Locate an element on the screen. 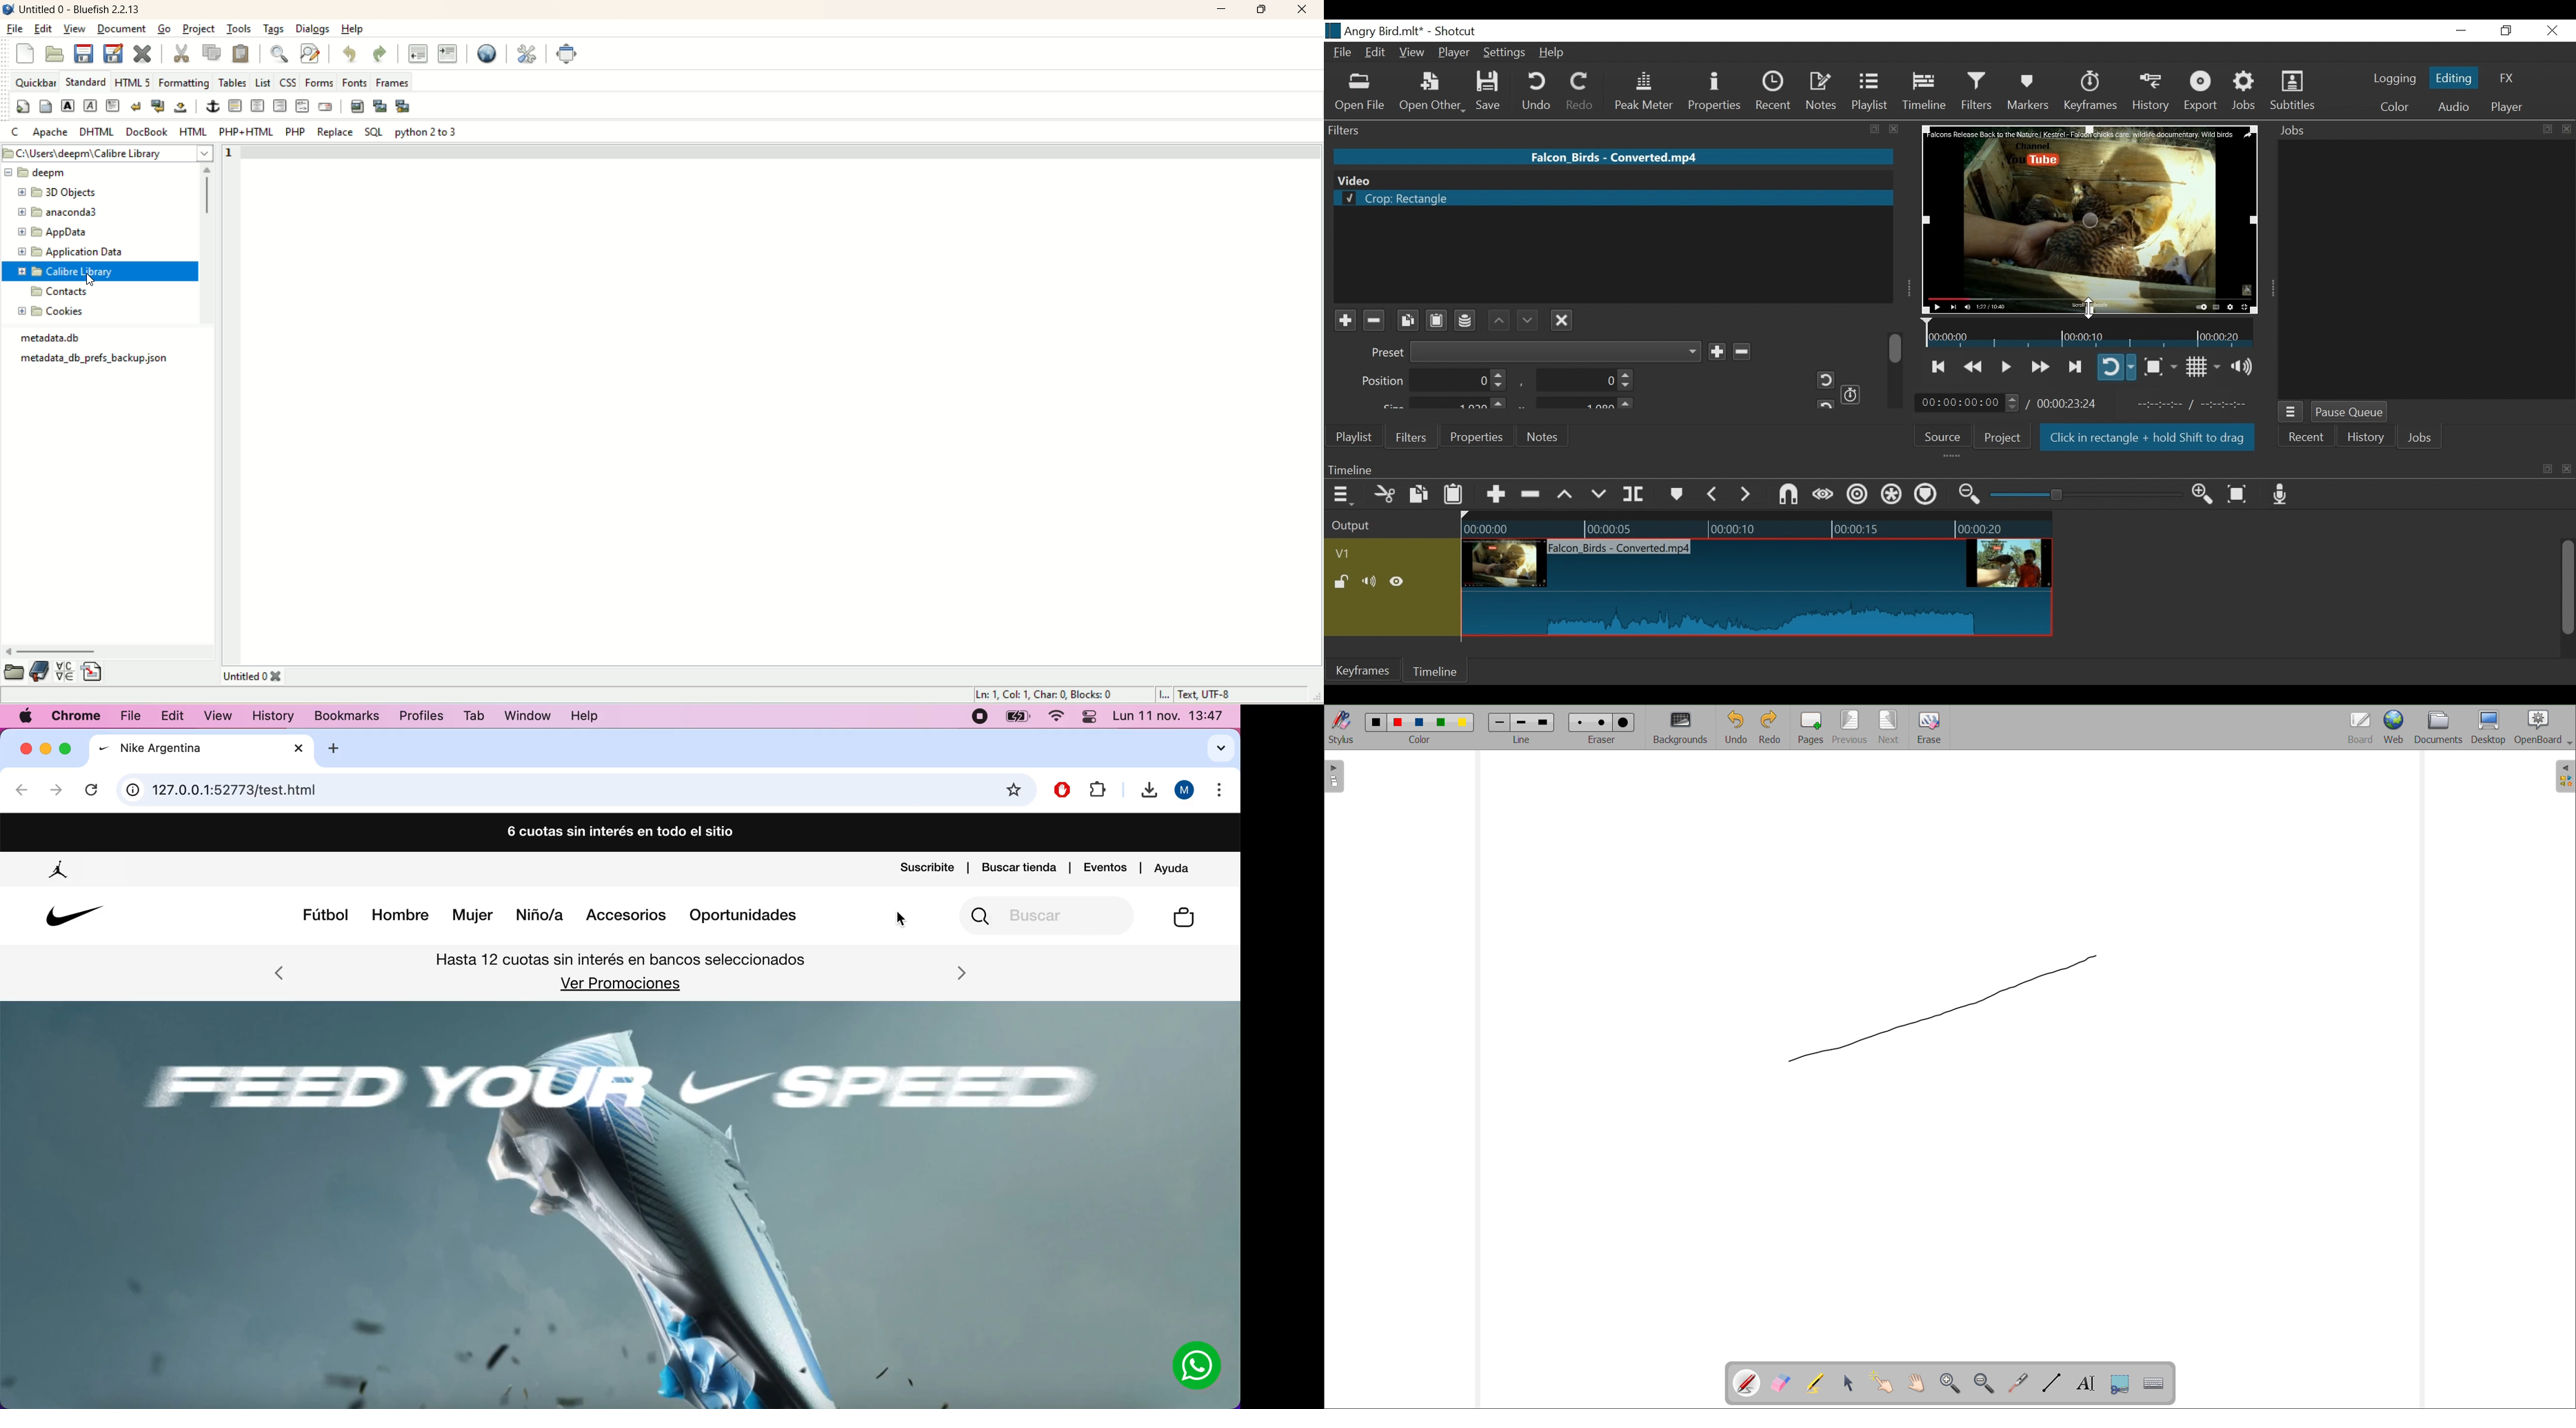 The image size is (2576, 1428). document is located at coordinates (120, 30).